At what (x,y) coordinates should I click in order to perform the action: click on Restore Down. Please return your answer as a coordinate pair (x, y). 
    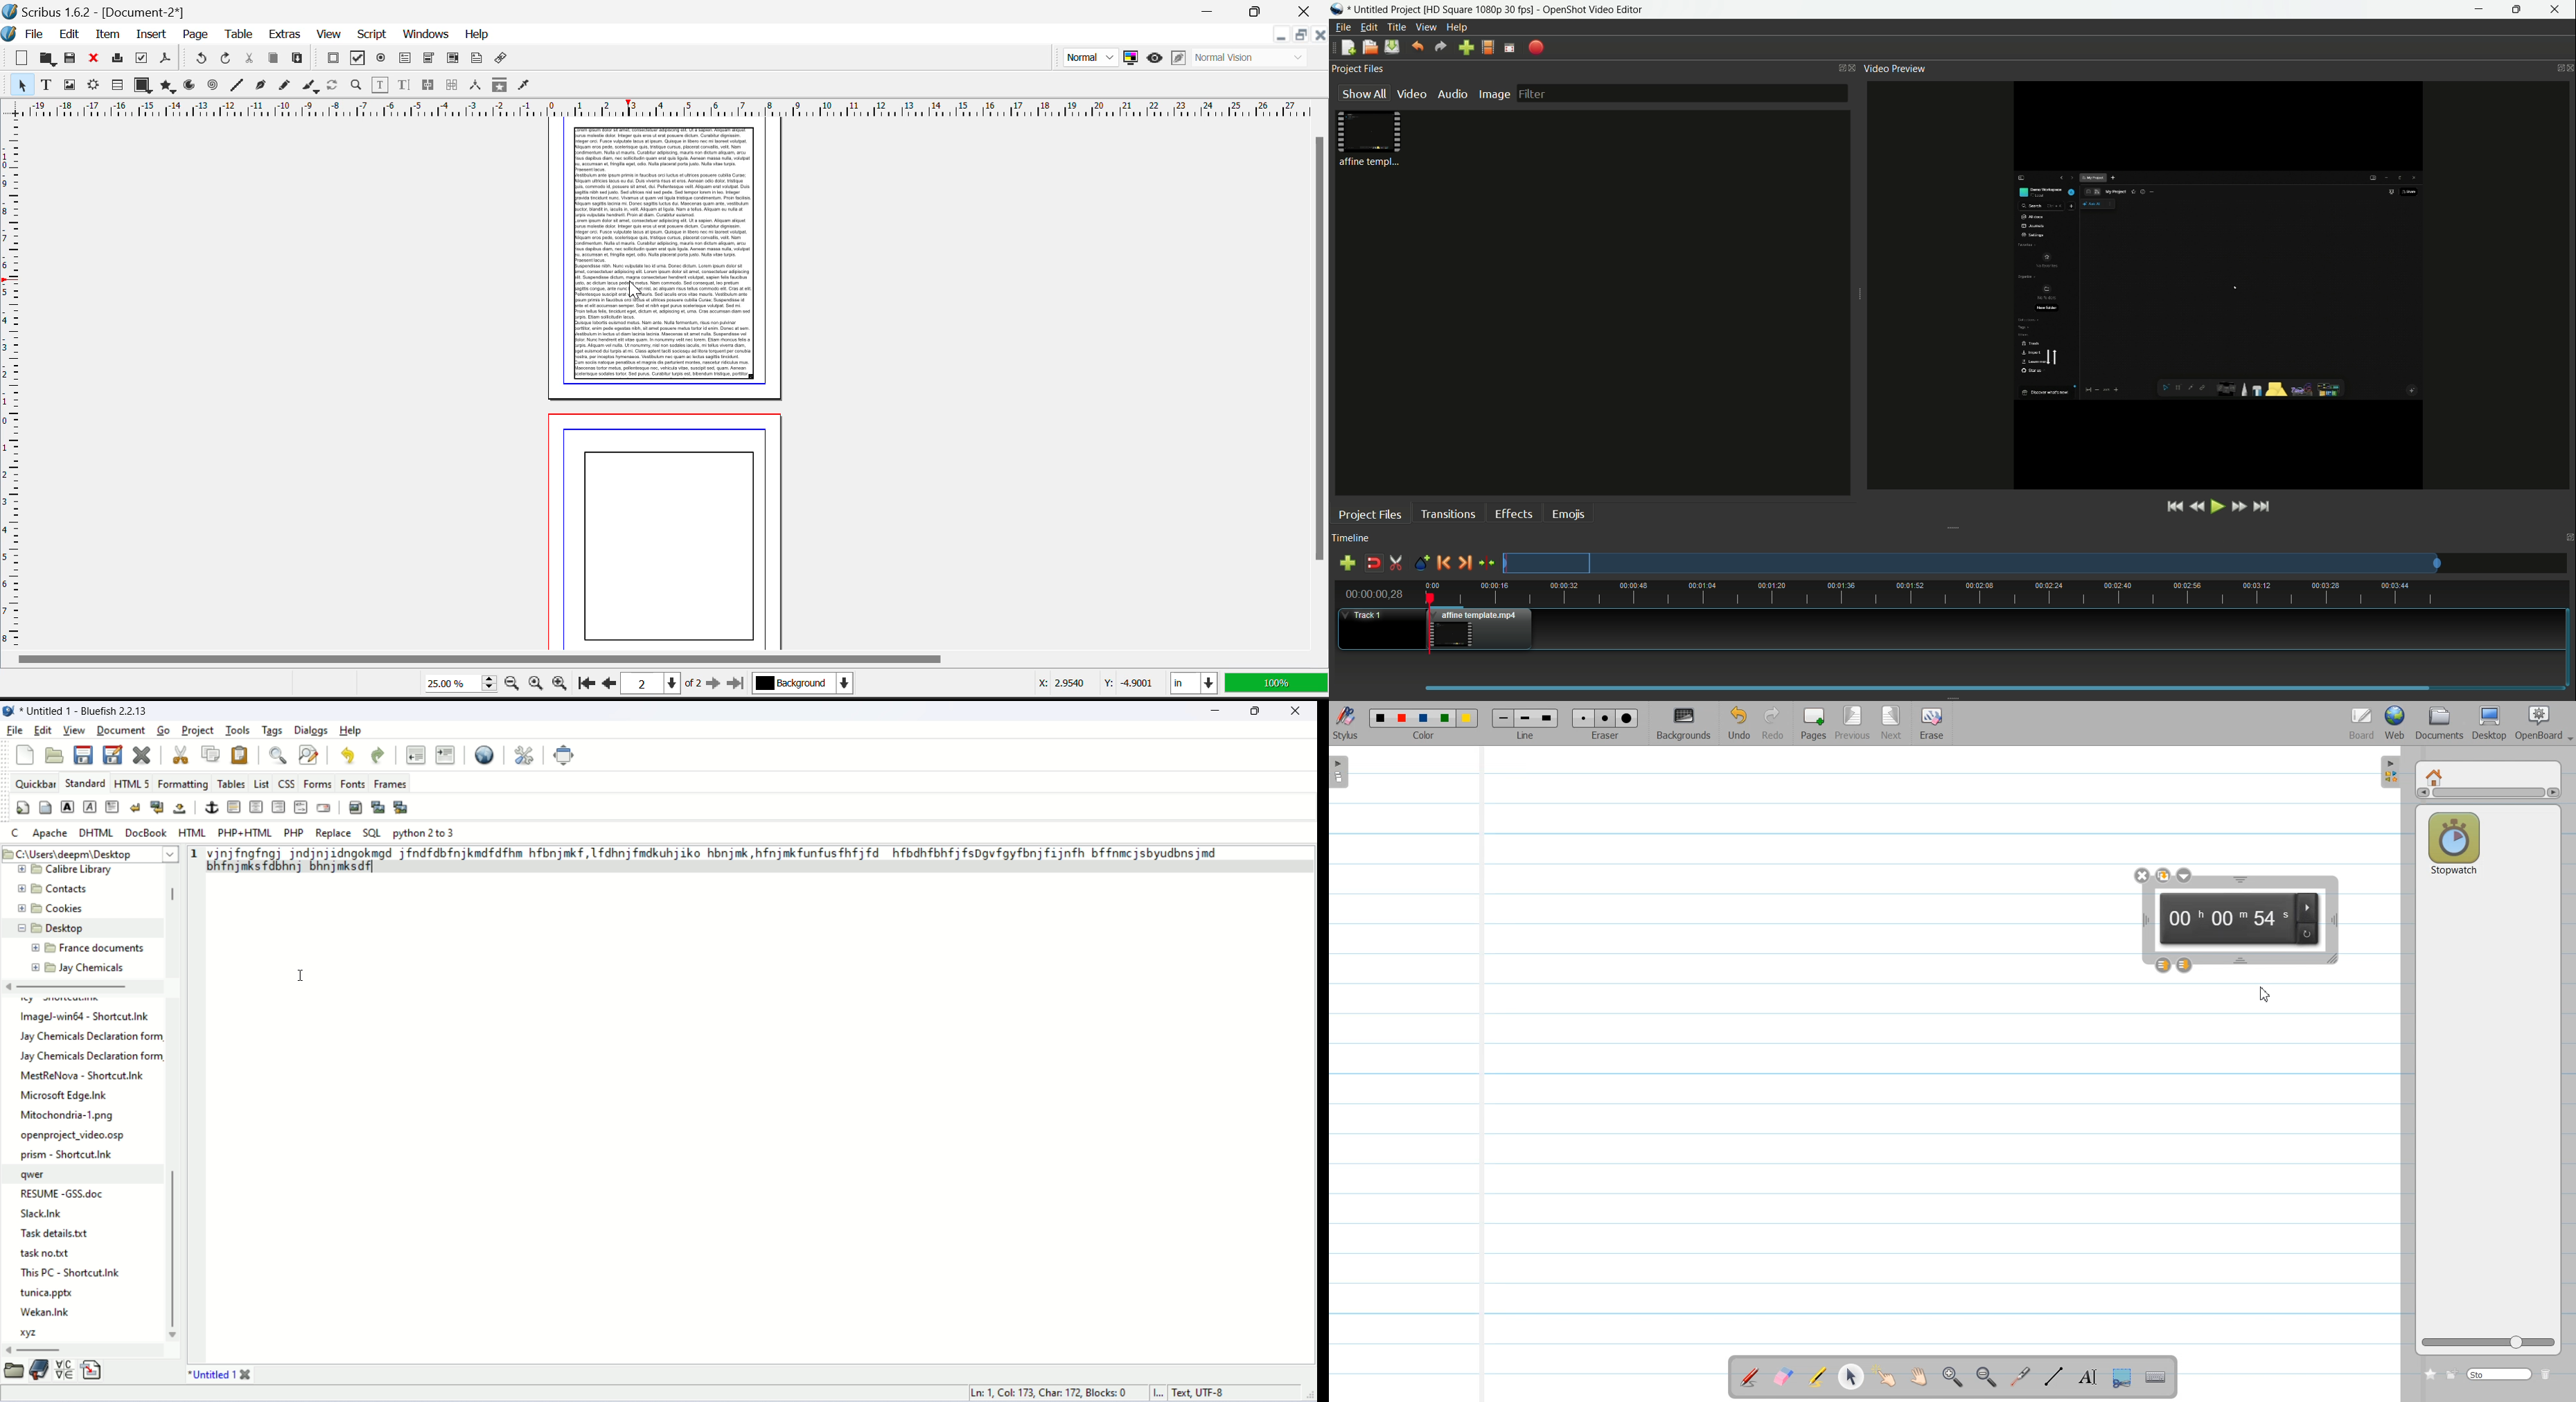
    Looking at the image, I should click on (1209, 10).